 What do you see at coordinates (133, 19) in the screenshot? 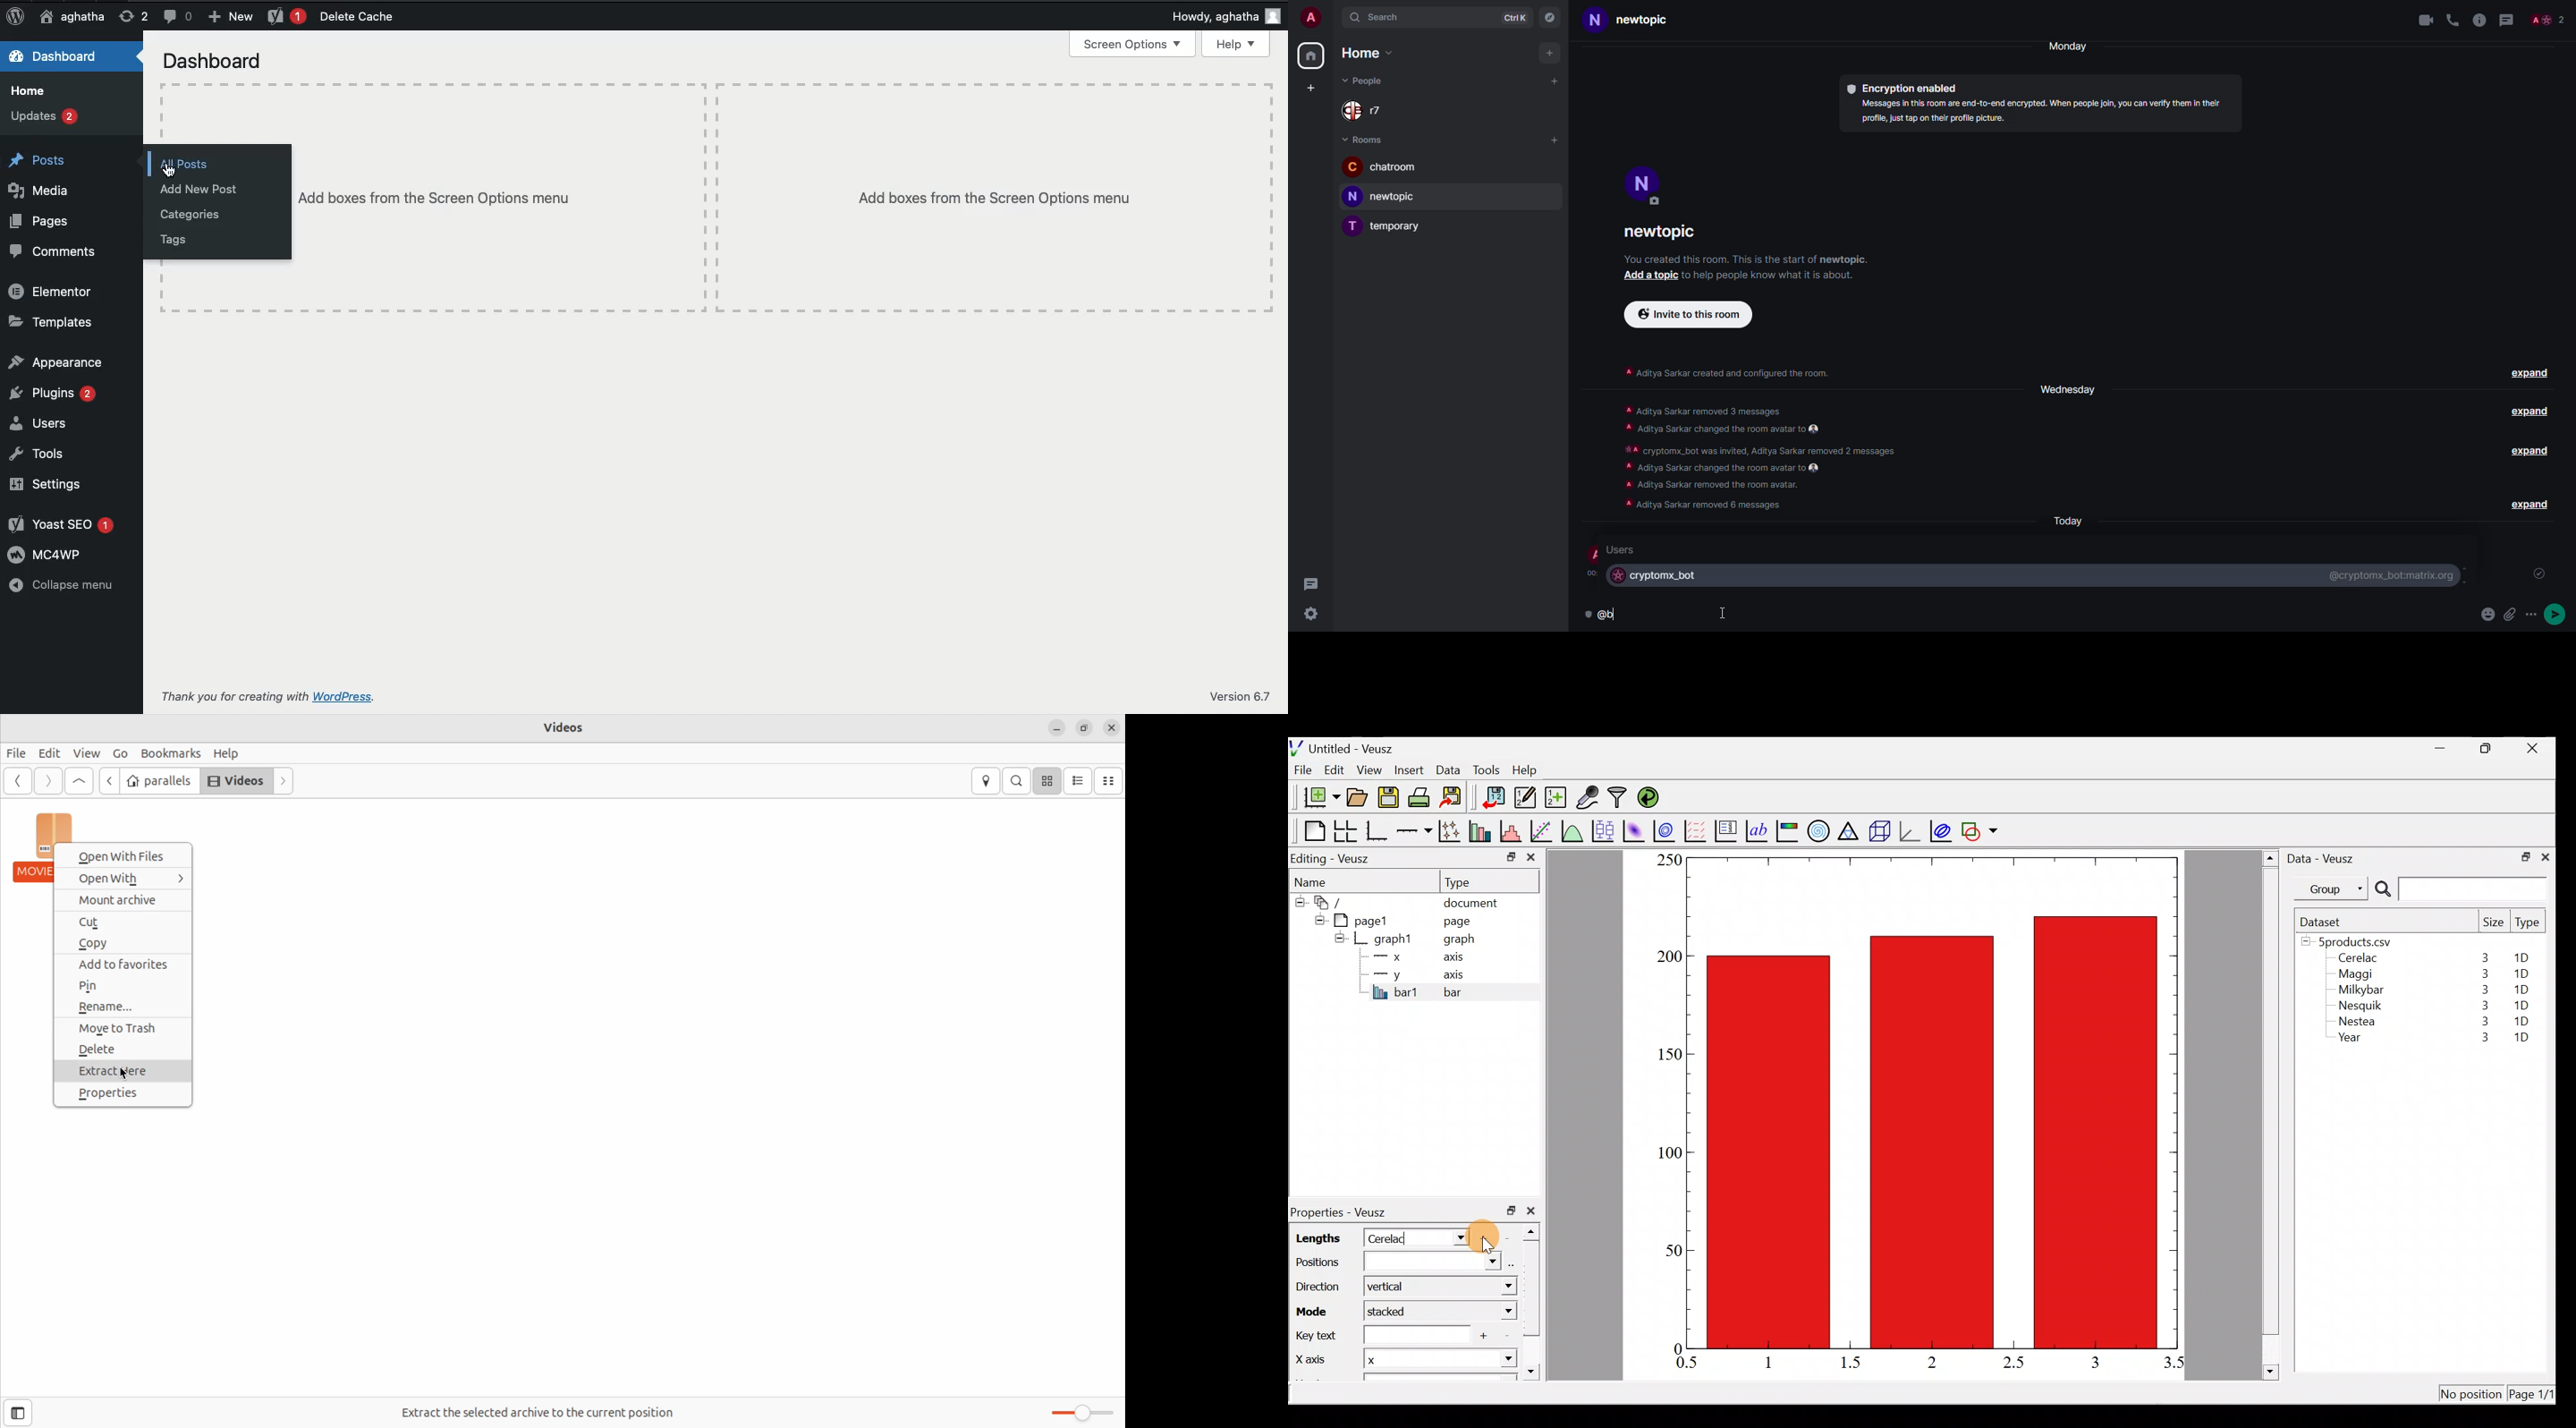
I see `Return` at bounding box center [133, 19].